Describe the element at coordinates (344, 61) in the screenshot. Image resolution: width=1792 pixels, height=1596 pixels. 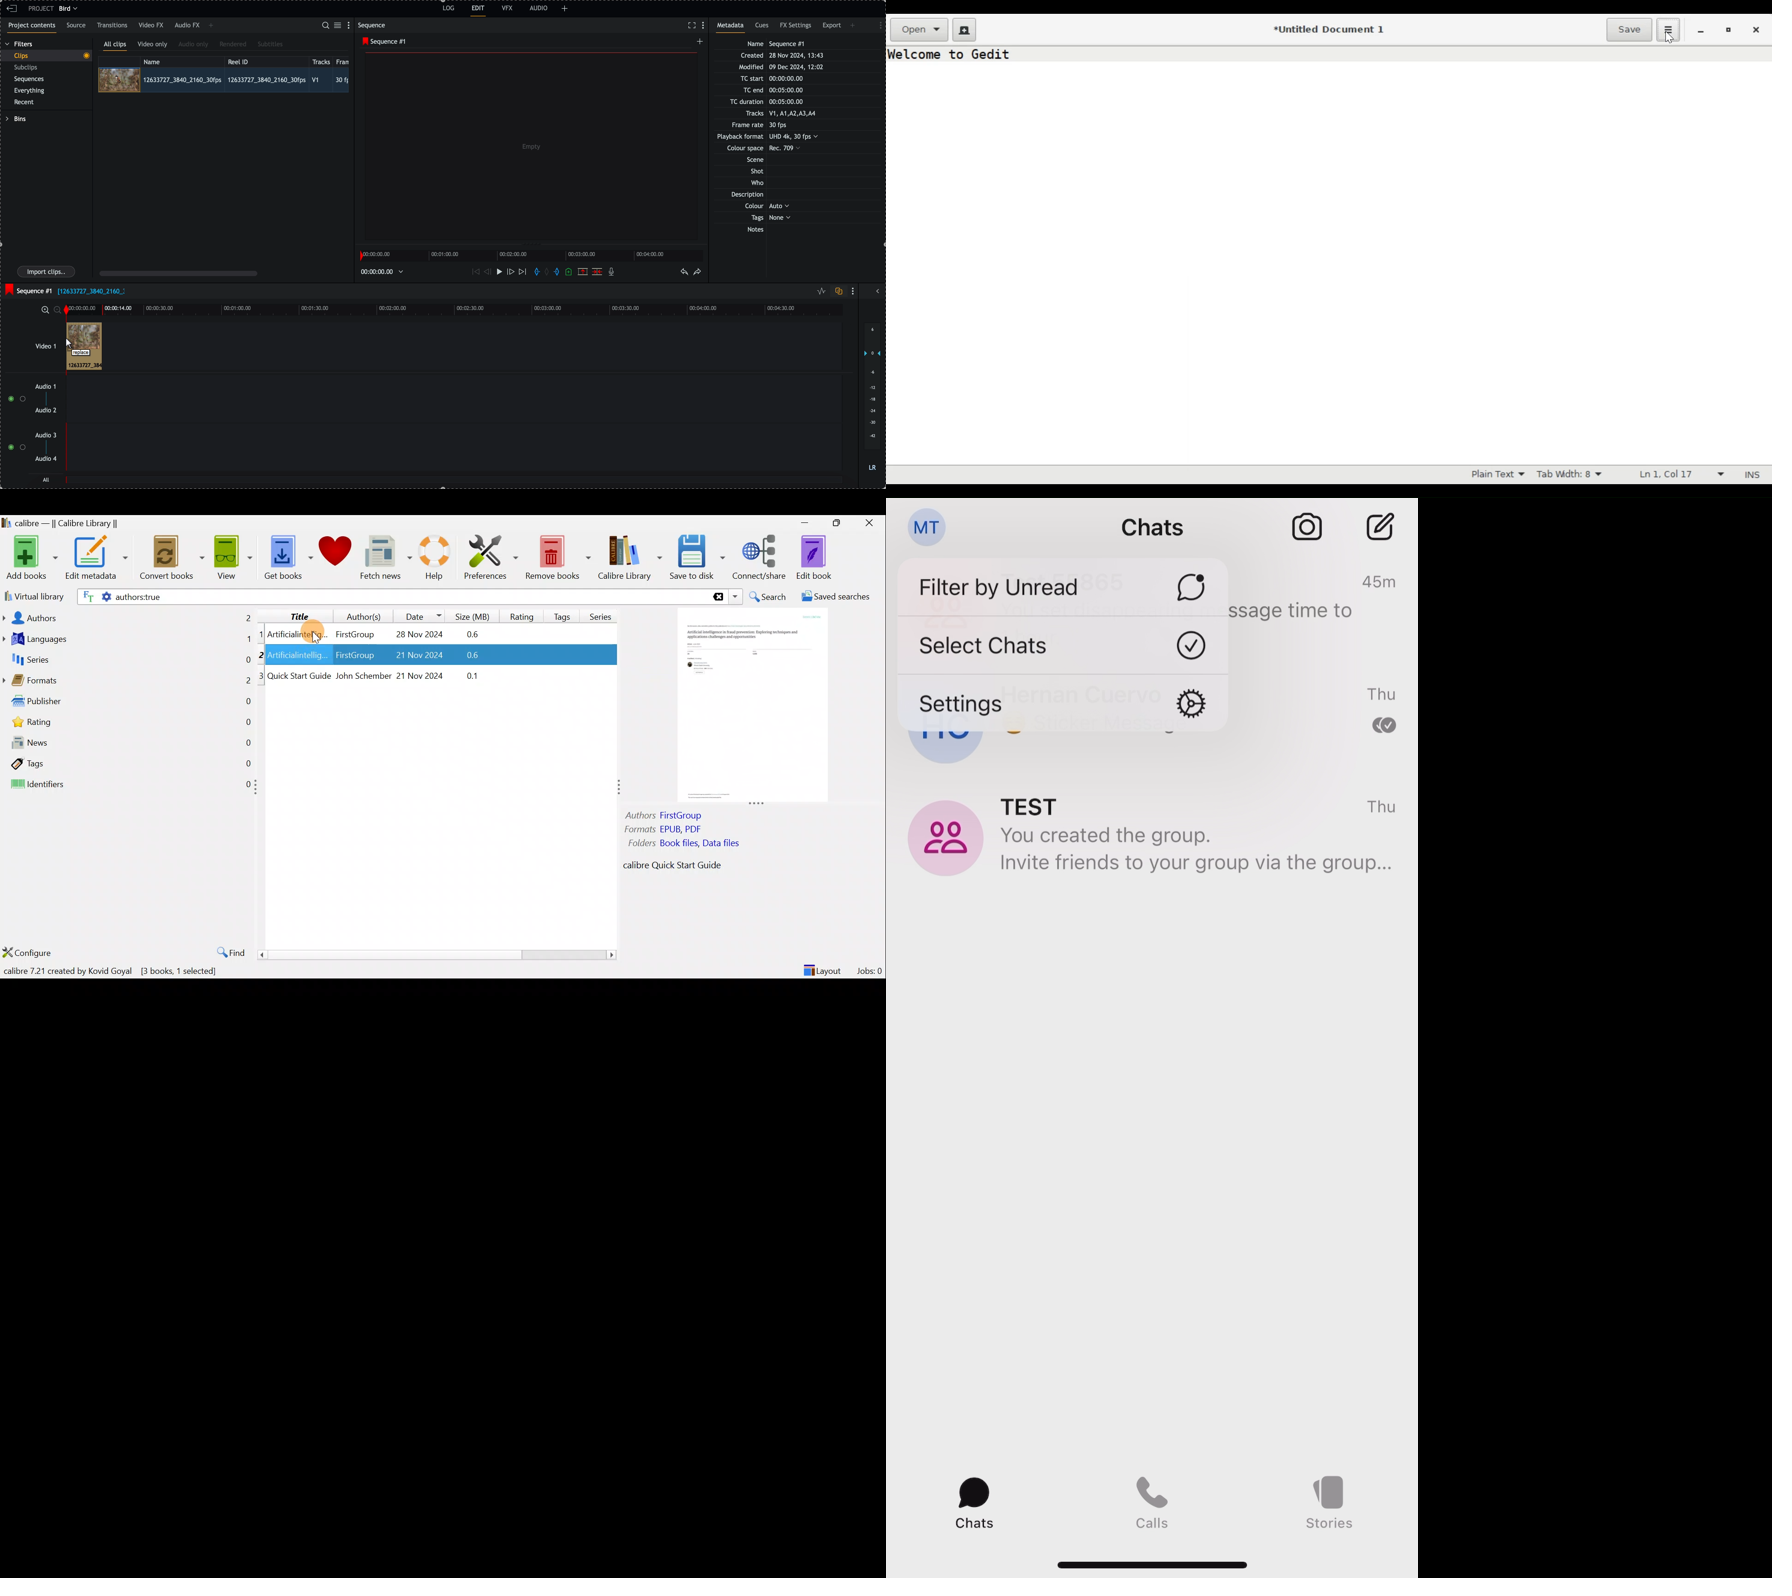
I see `frame` at that location.